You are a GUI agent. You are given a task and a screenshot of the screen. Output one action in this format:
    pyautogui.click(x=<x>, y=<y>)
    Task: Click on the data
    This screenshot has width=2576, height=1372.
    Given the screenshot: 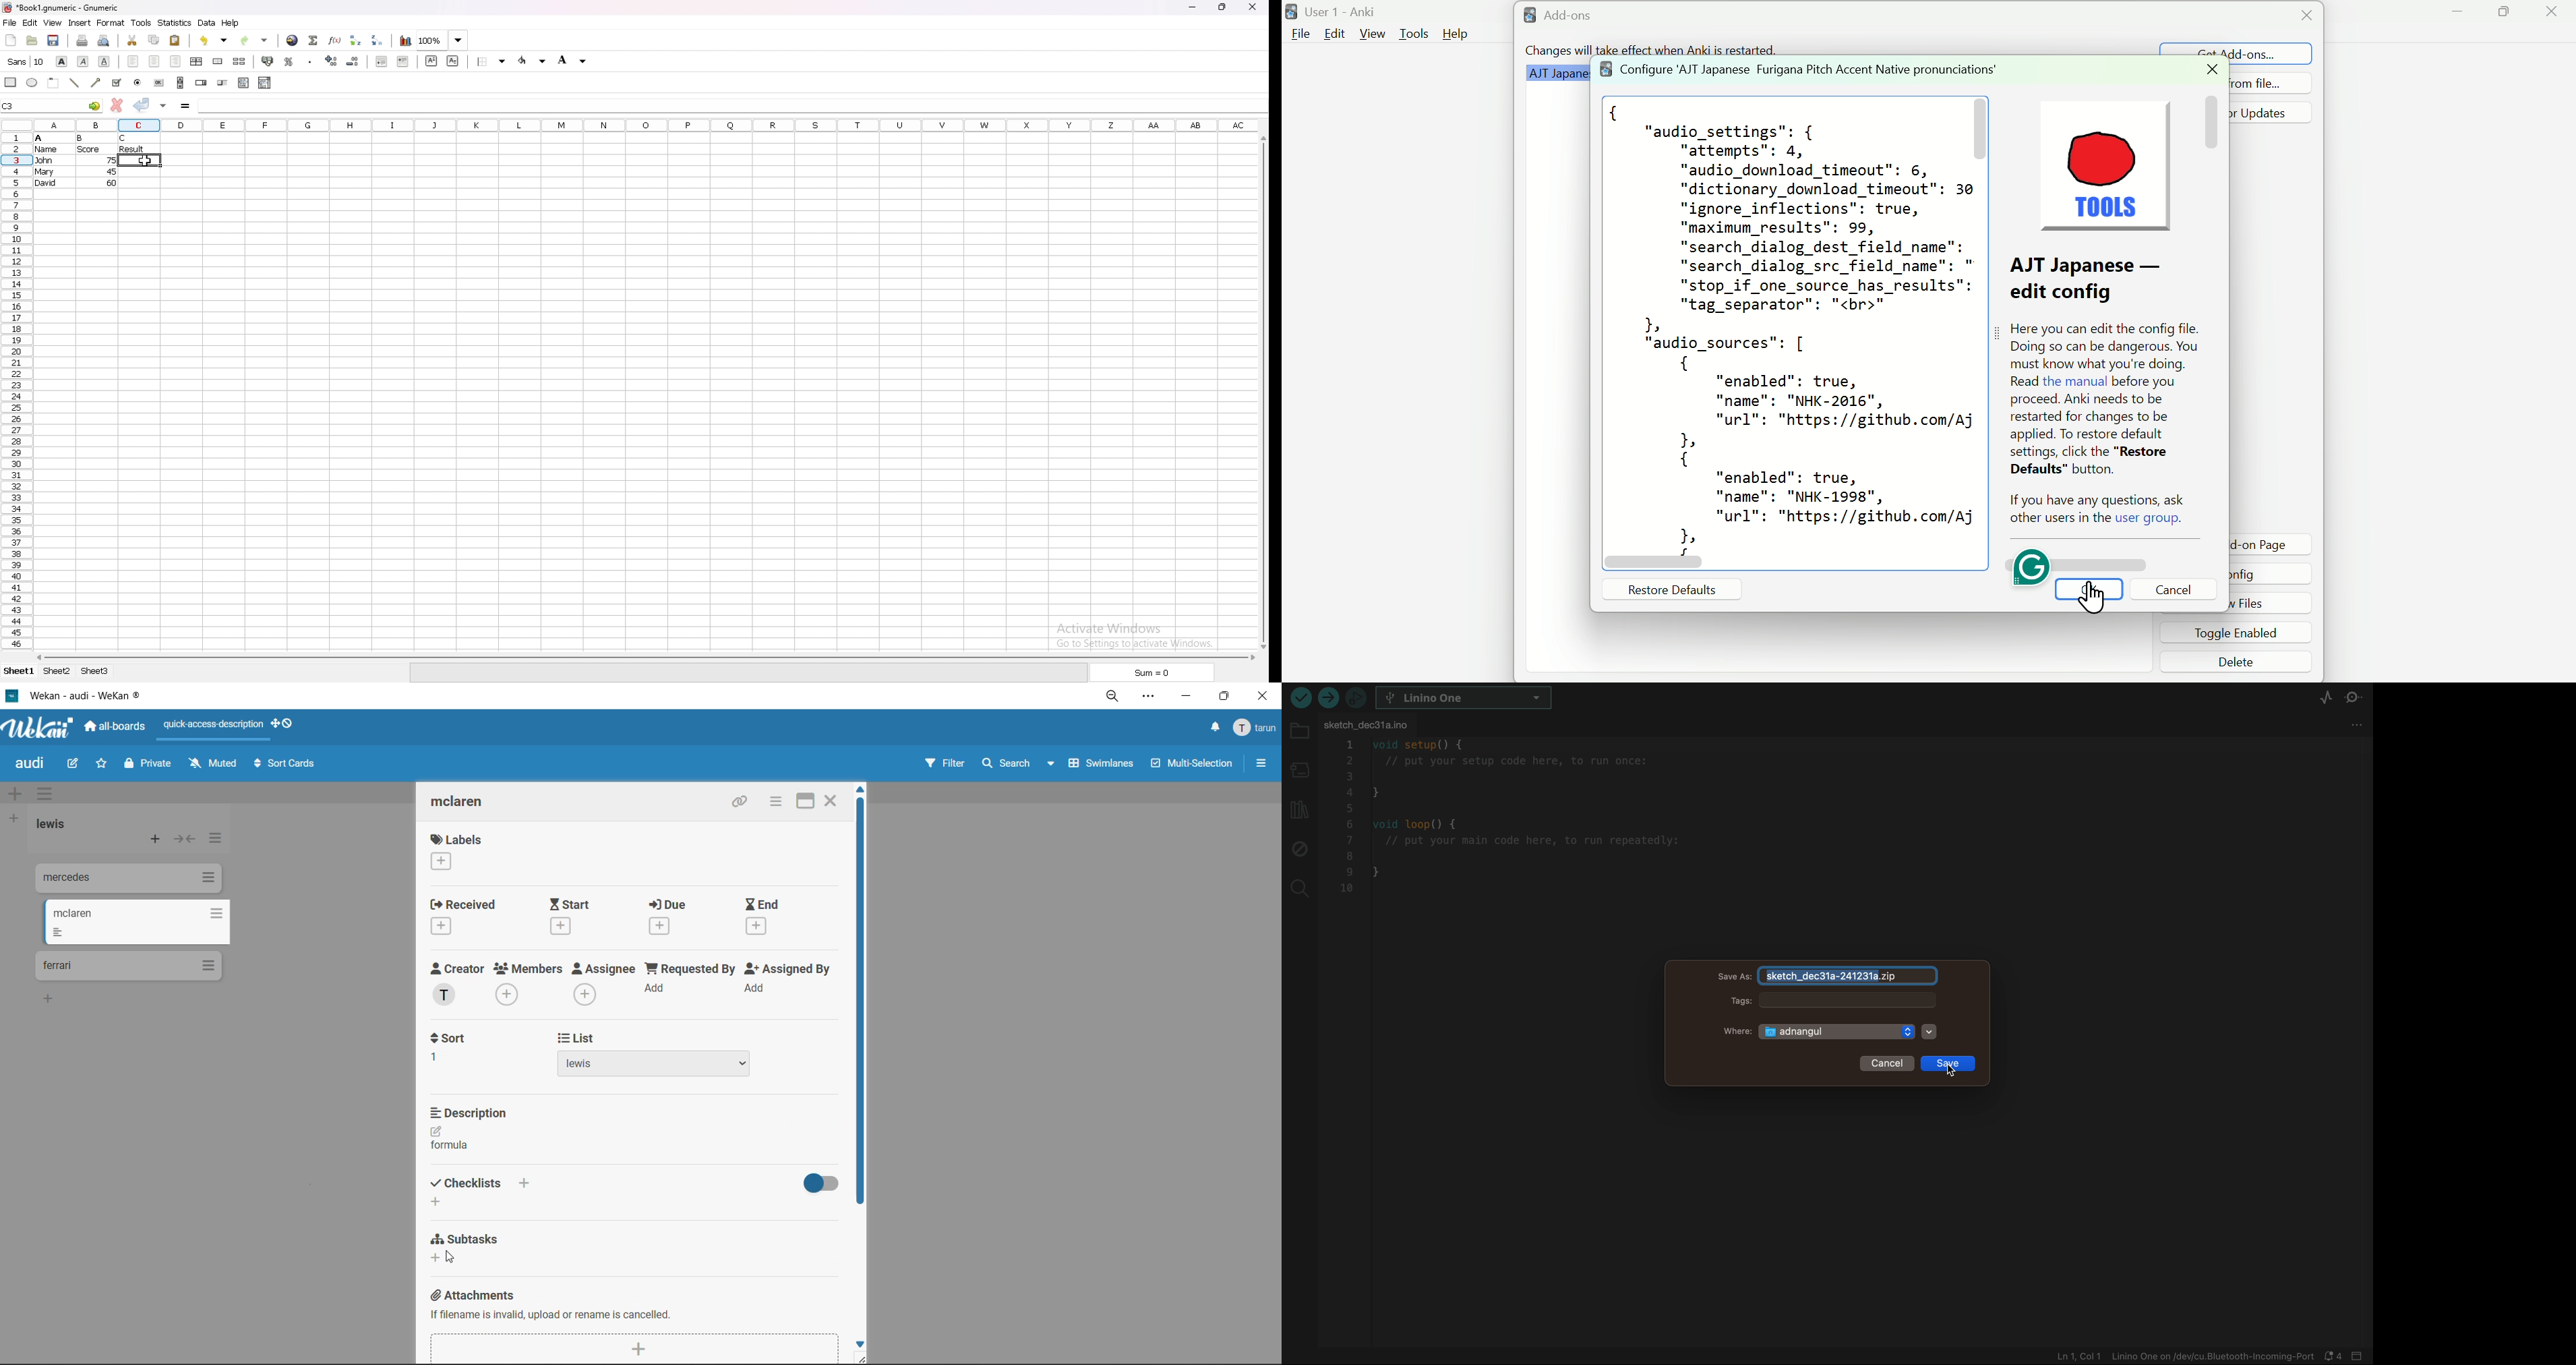 What is the action you would take?
    pyautogui.click(x=206, y=22)
    